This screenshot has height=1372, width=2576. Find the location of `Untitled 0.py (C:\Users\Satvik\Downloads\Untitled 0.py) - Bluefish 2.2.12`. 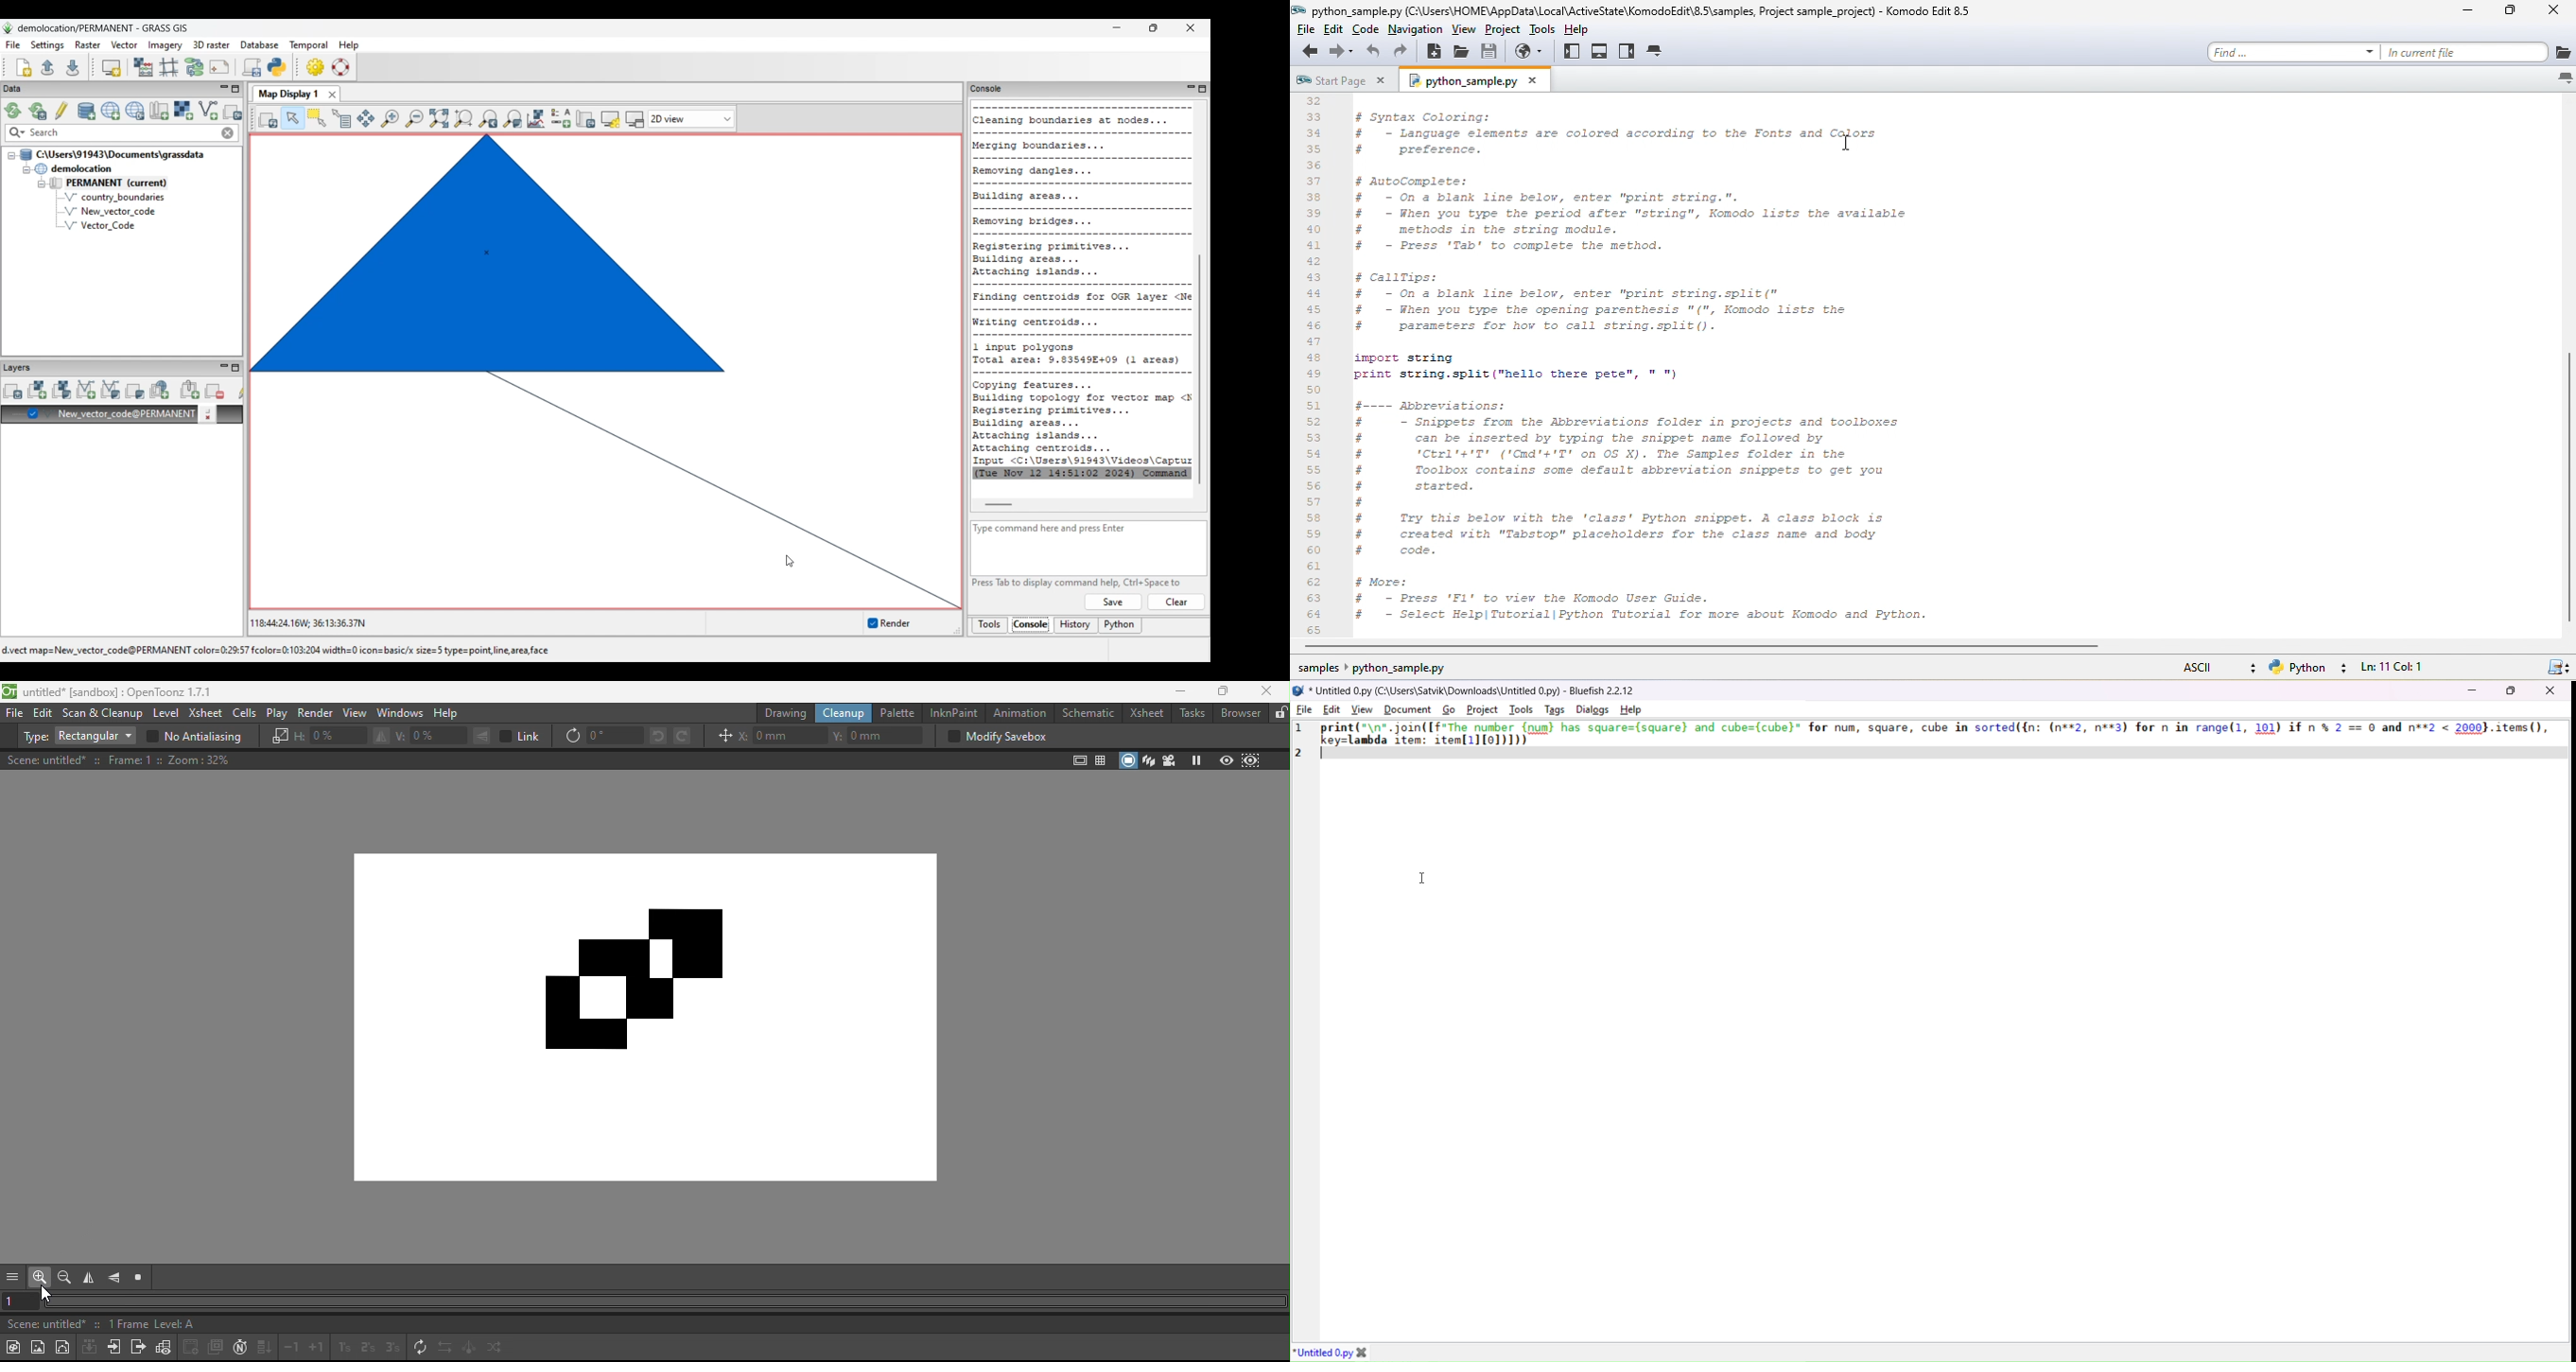

Untitled 0.py (C:\Users\Satvik\Downloads\Untitled 0.py) - Bluefish 2.2.12 is located at coordinates (1477, 692).